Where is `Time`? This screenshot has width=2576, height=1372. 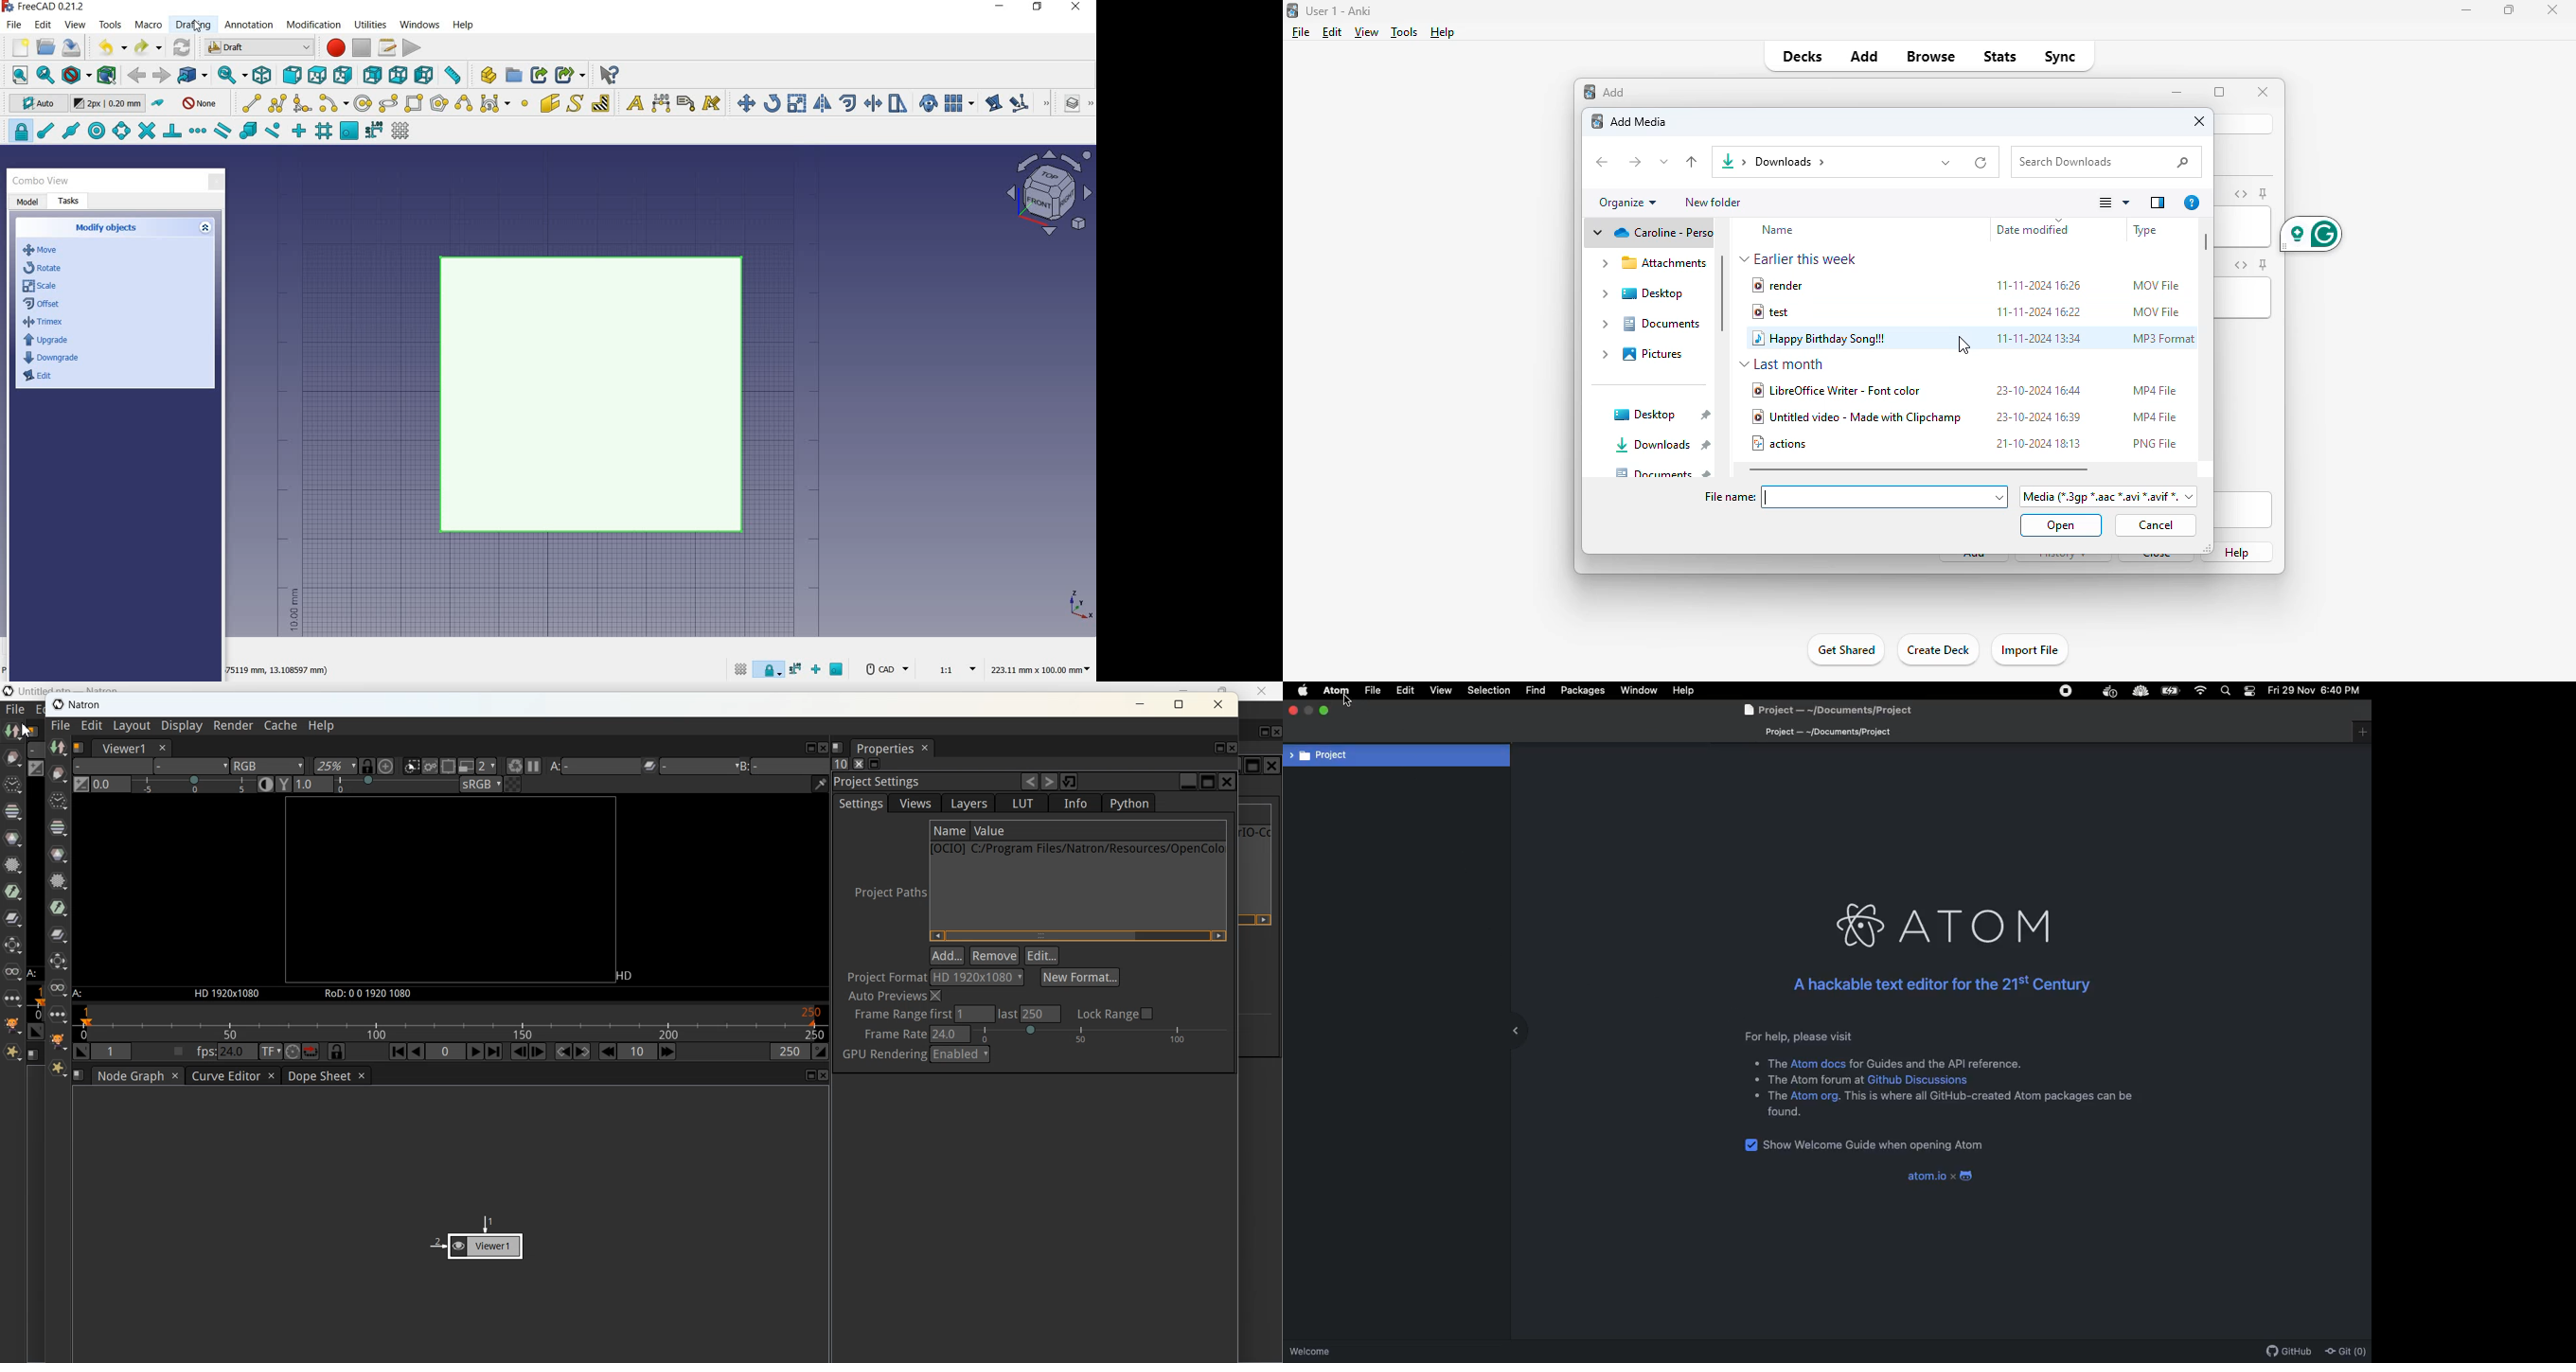 Time is located at coordinates (2345, 693).